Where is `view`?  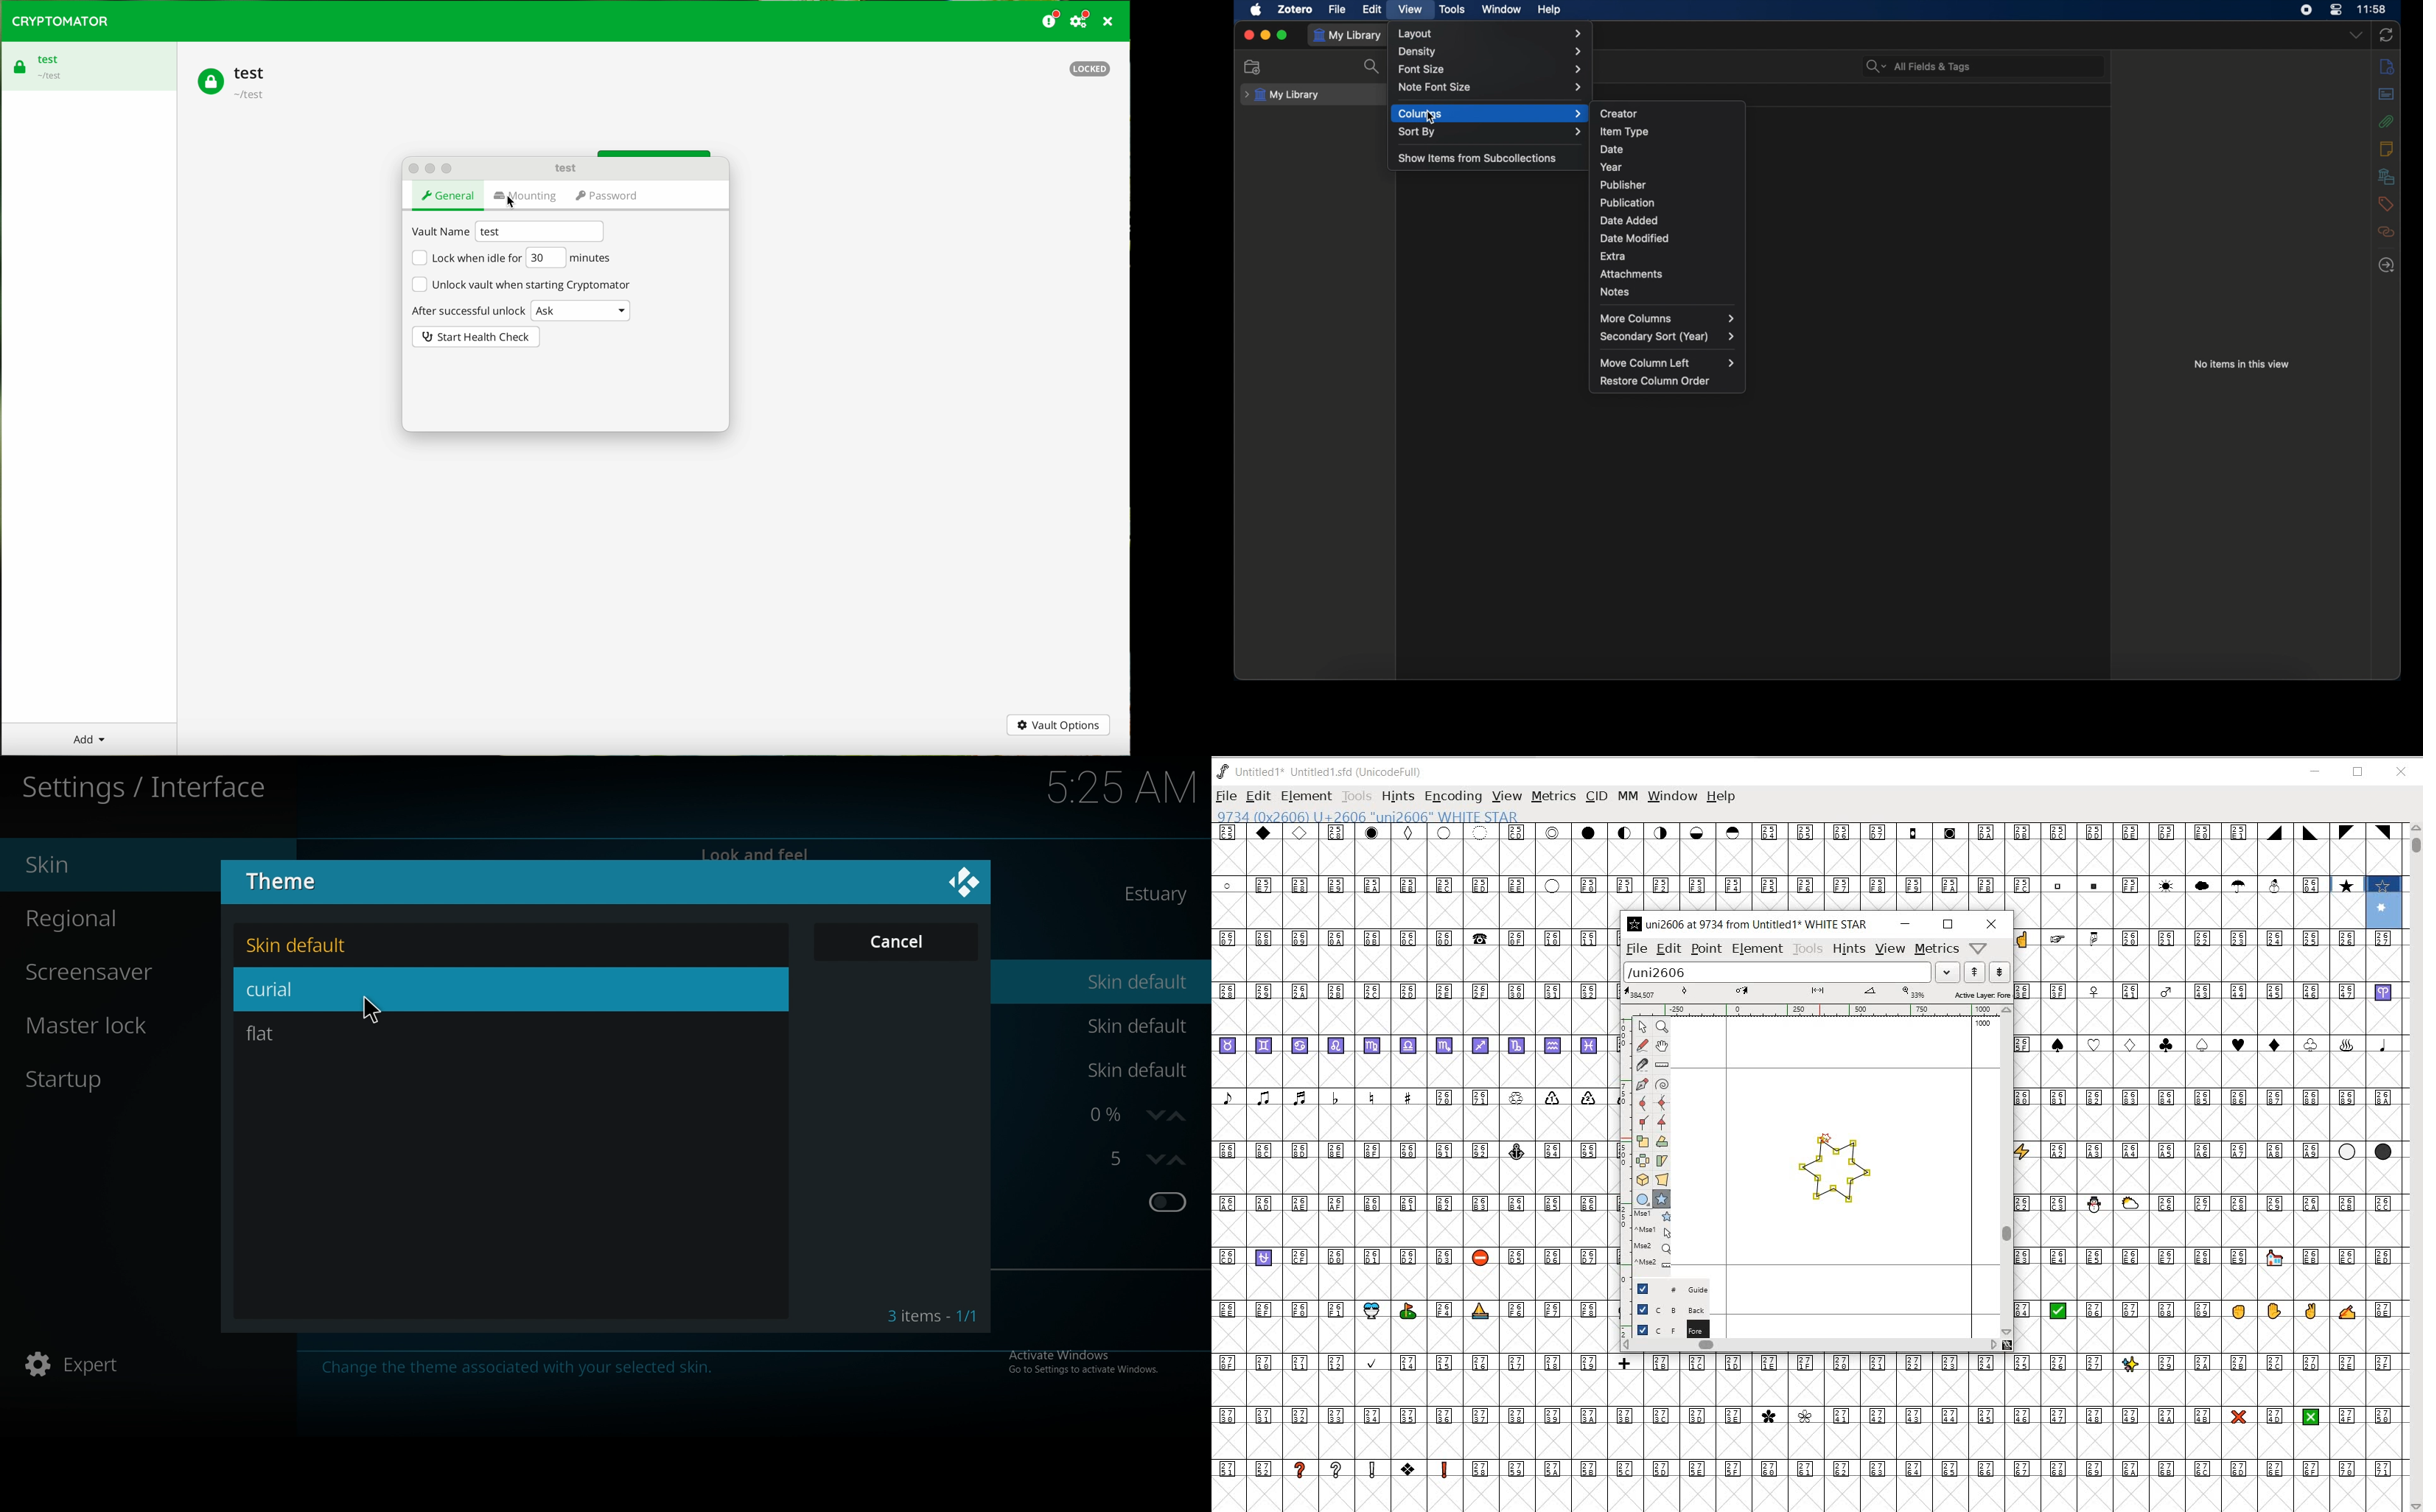
view is located at coordinates (1412, 9).